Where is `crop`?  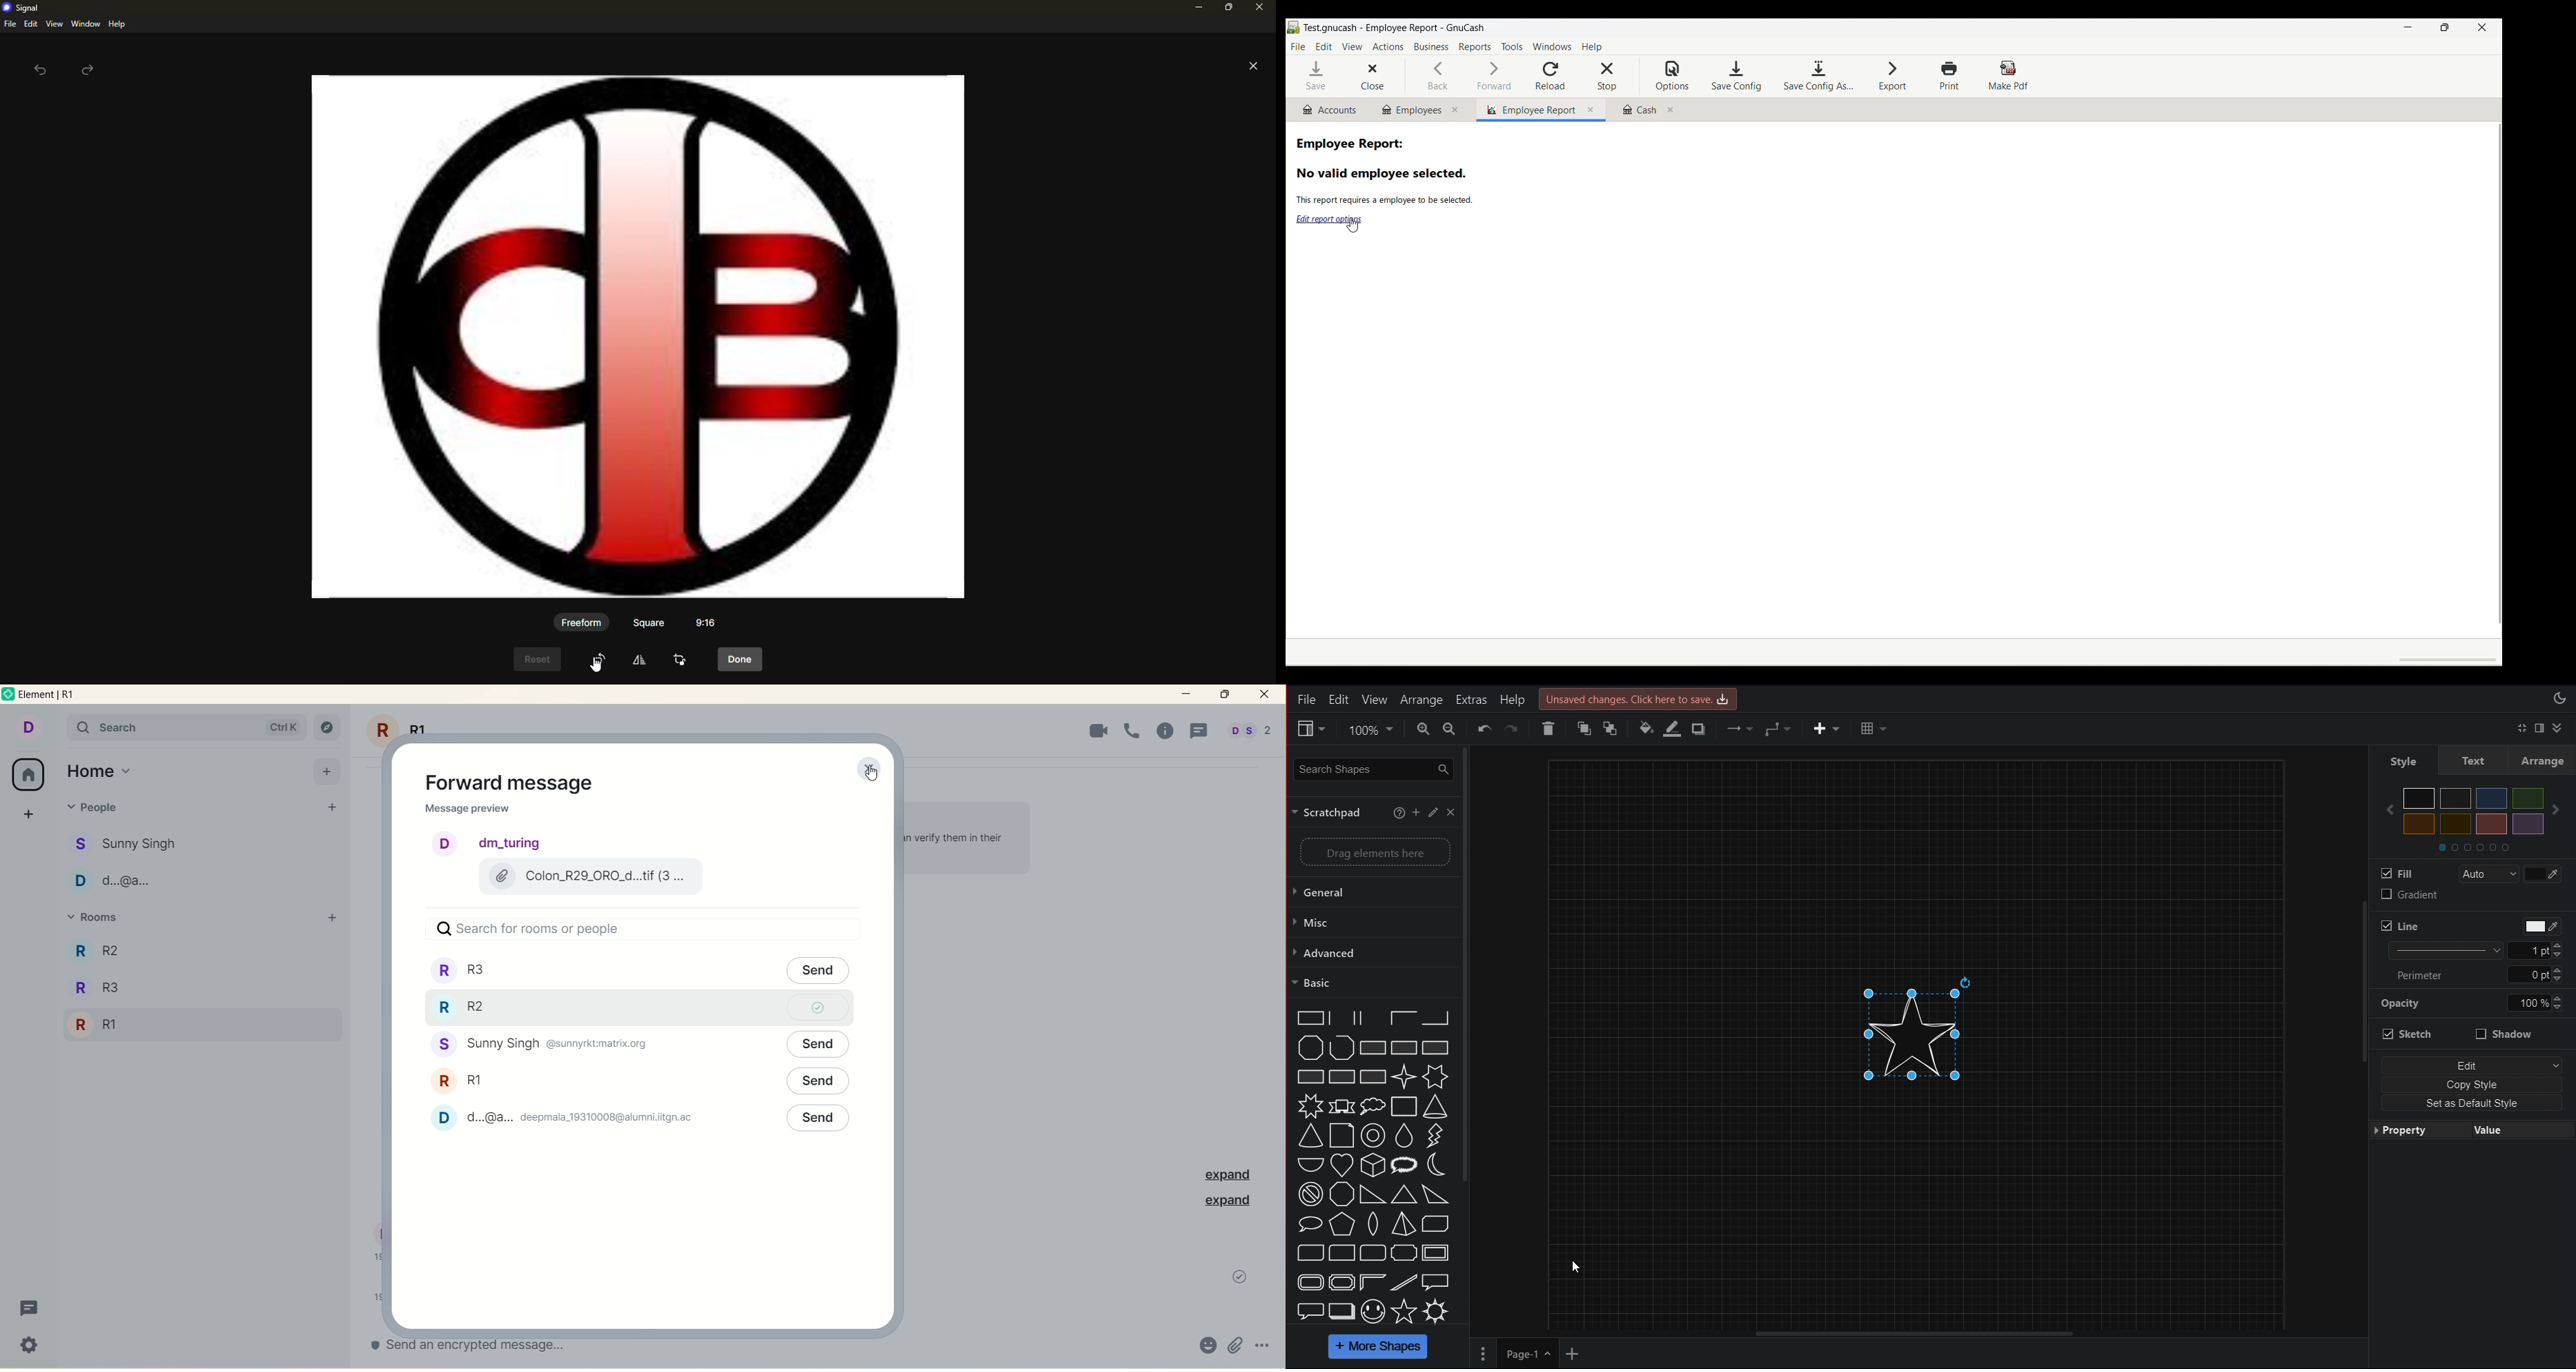 crop is located at coordinates (683, 661).